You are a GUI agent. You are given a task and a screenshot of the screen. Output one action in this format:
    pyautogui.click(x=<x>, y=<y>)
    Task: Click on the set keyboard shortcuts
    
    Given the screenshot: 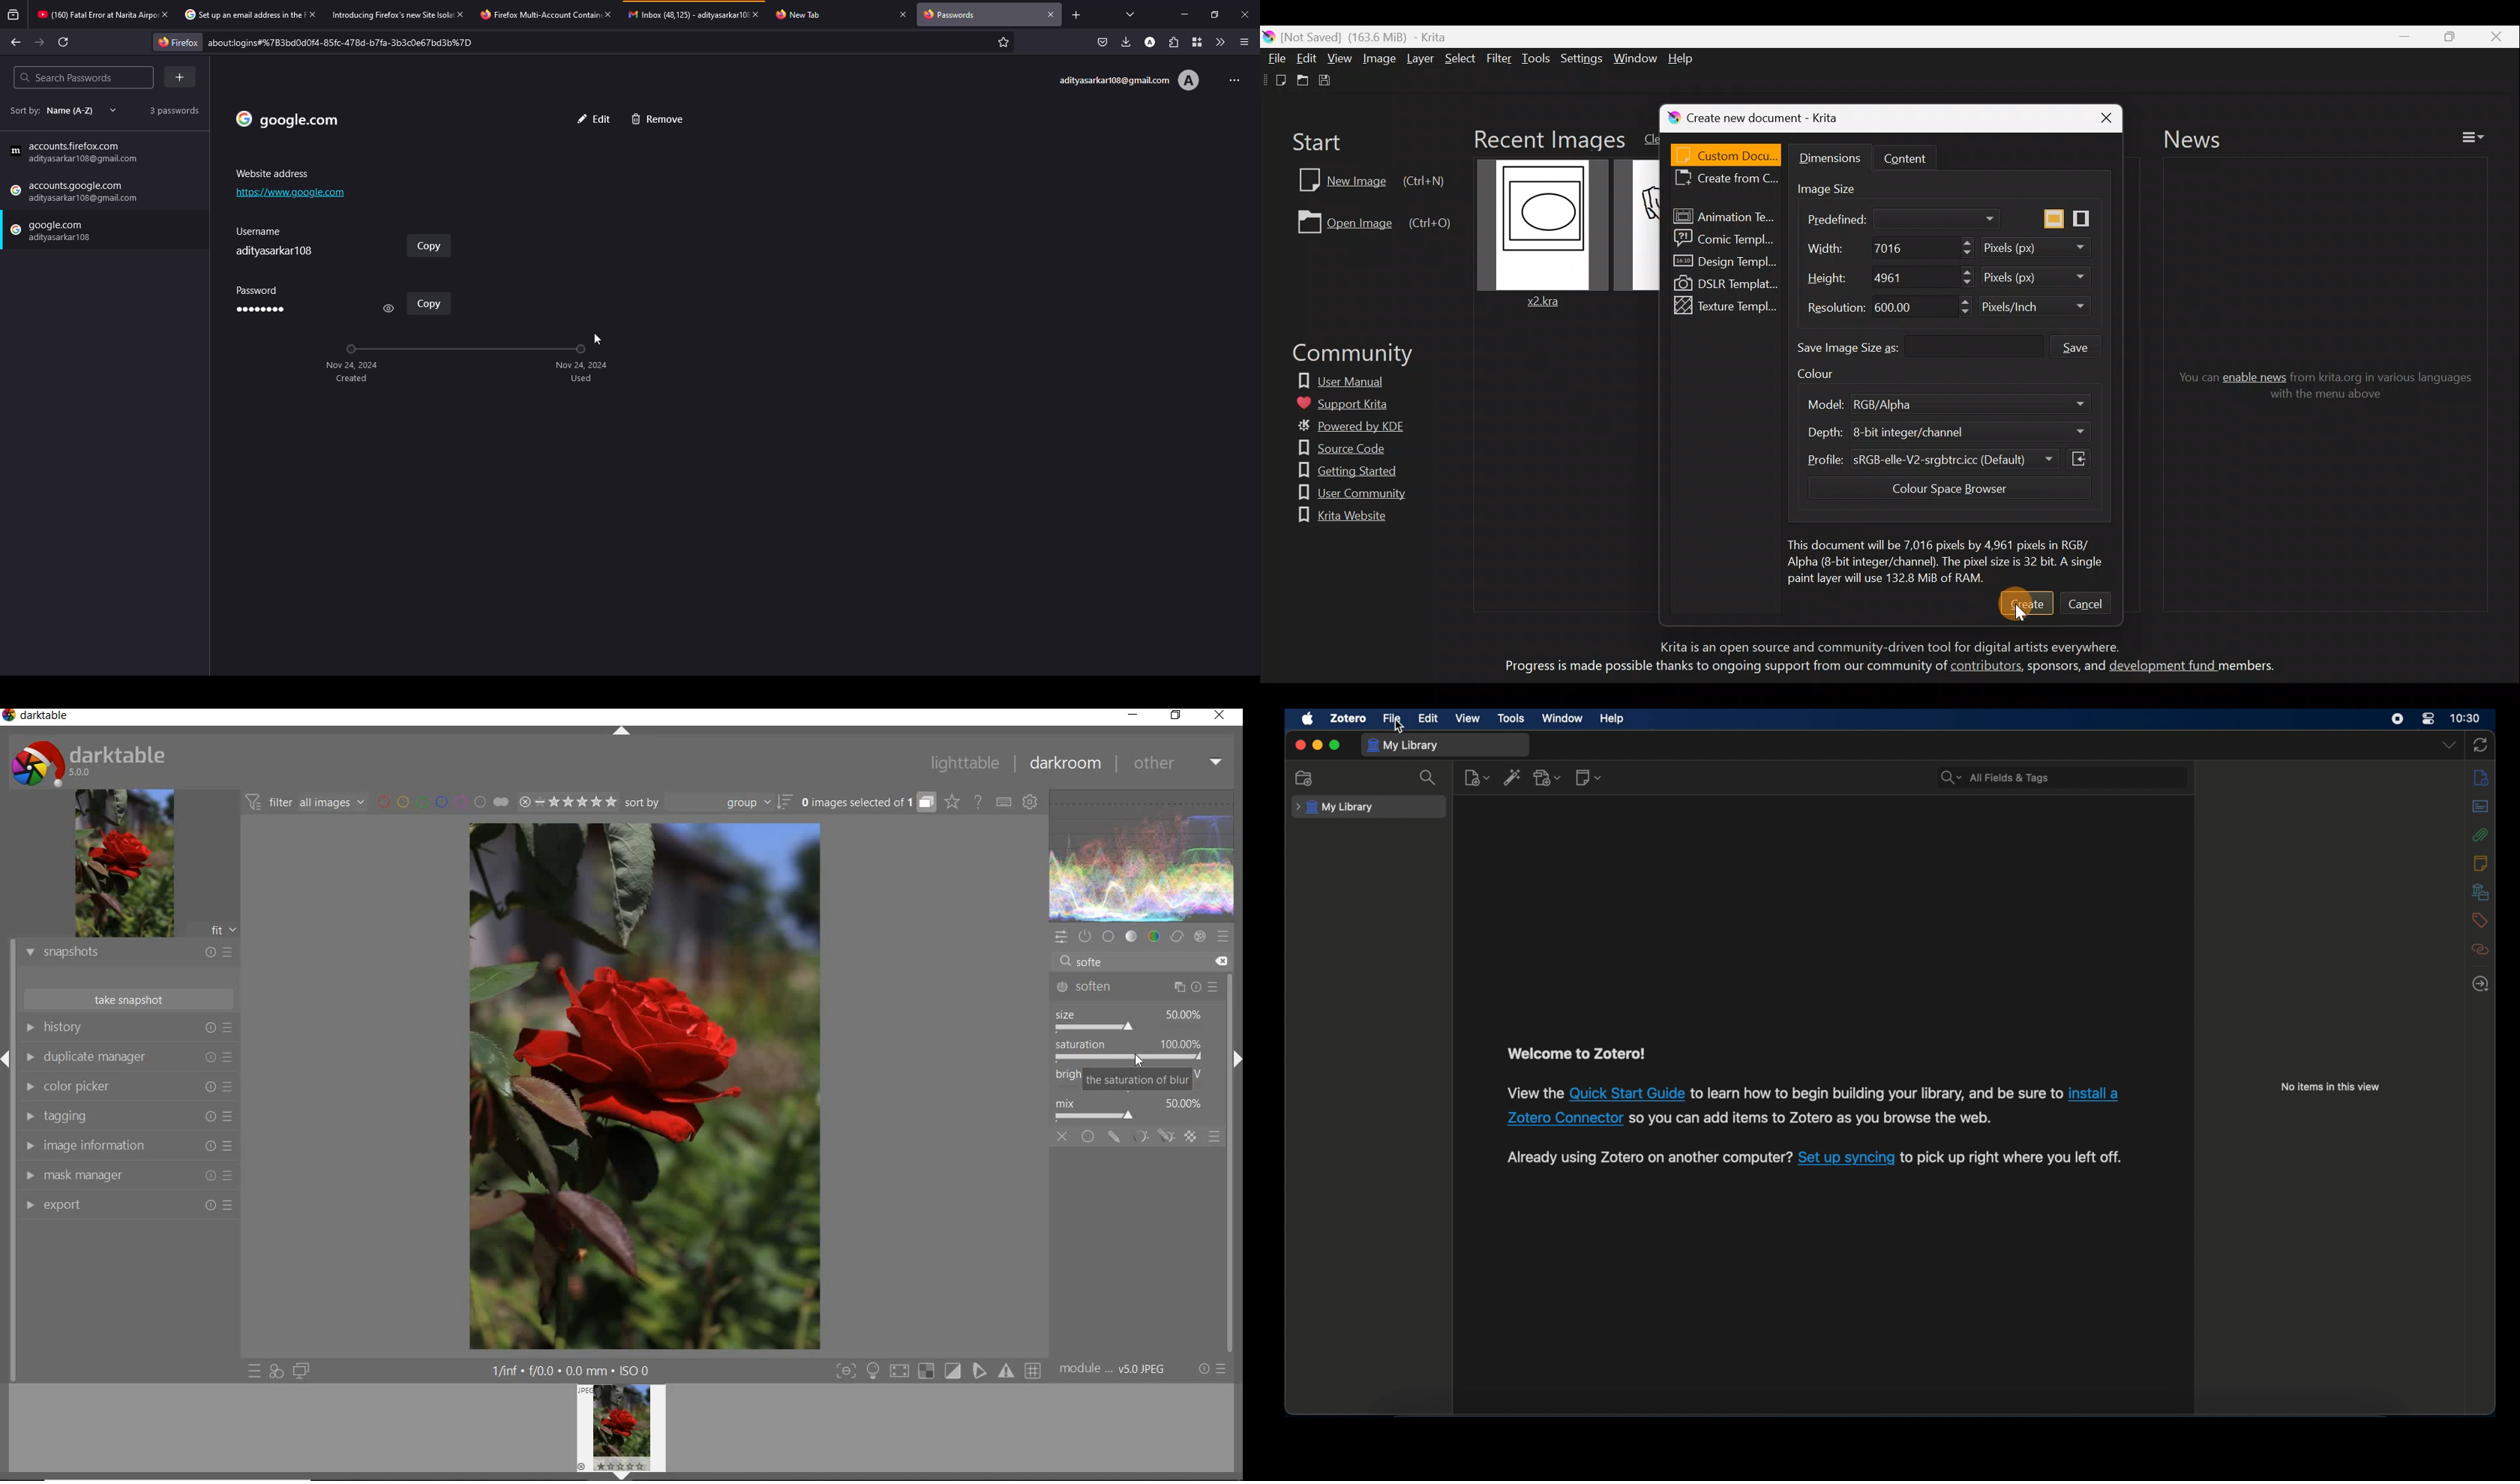 What is the action you would take?
    pyautogui.click(x=1003, y=802)
    